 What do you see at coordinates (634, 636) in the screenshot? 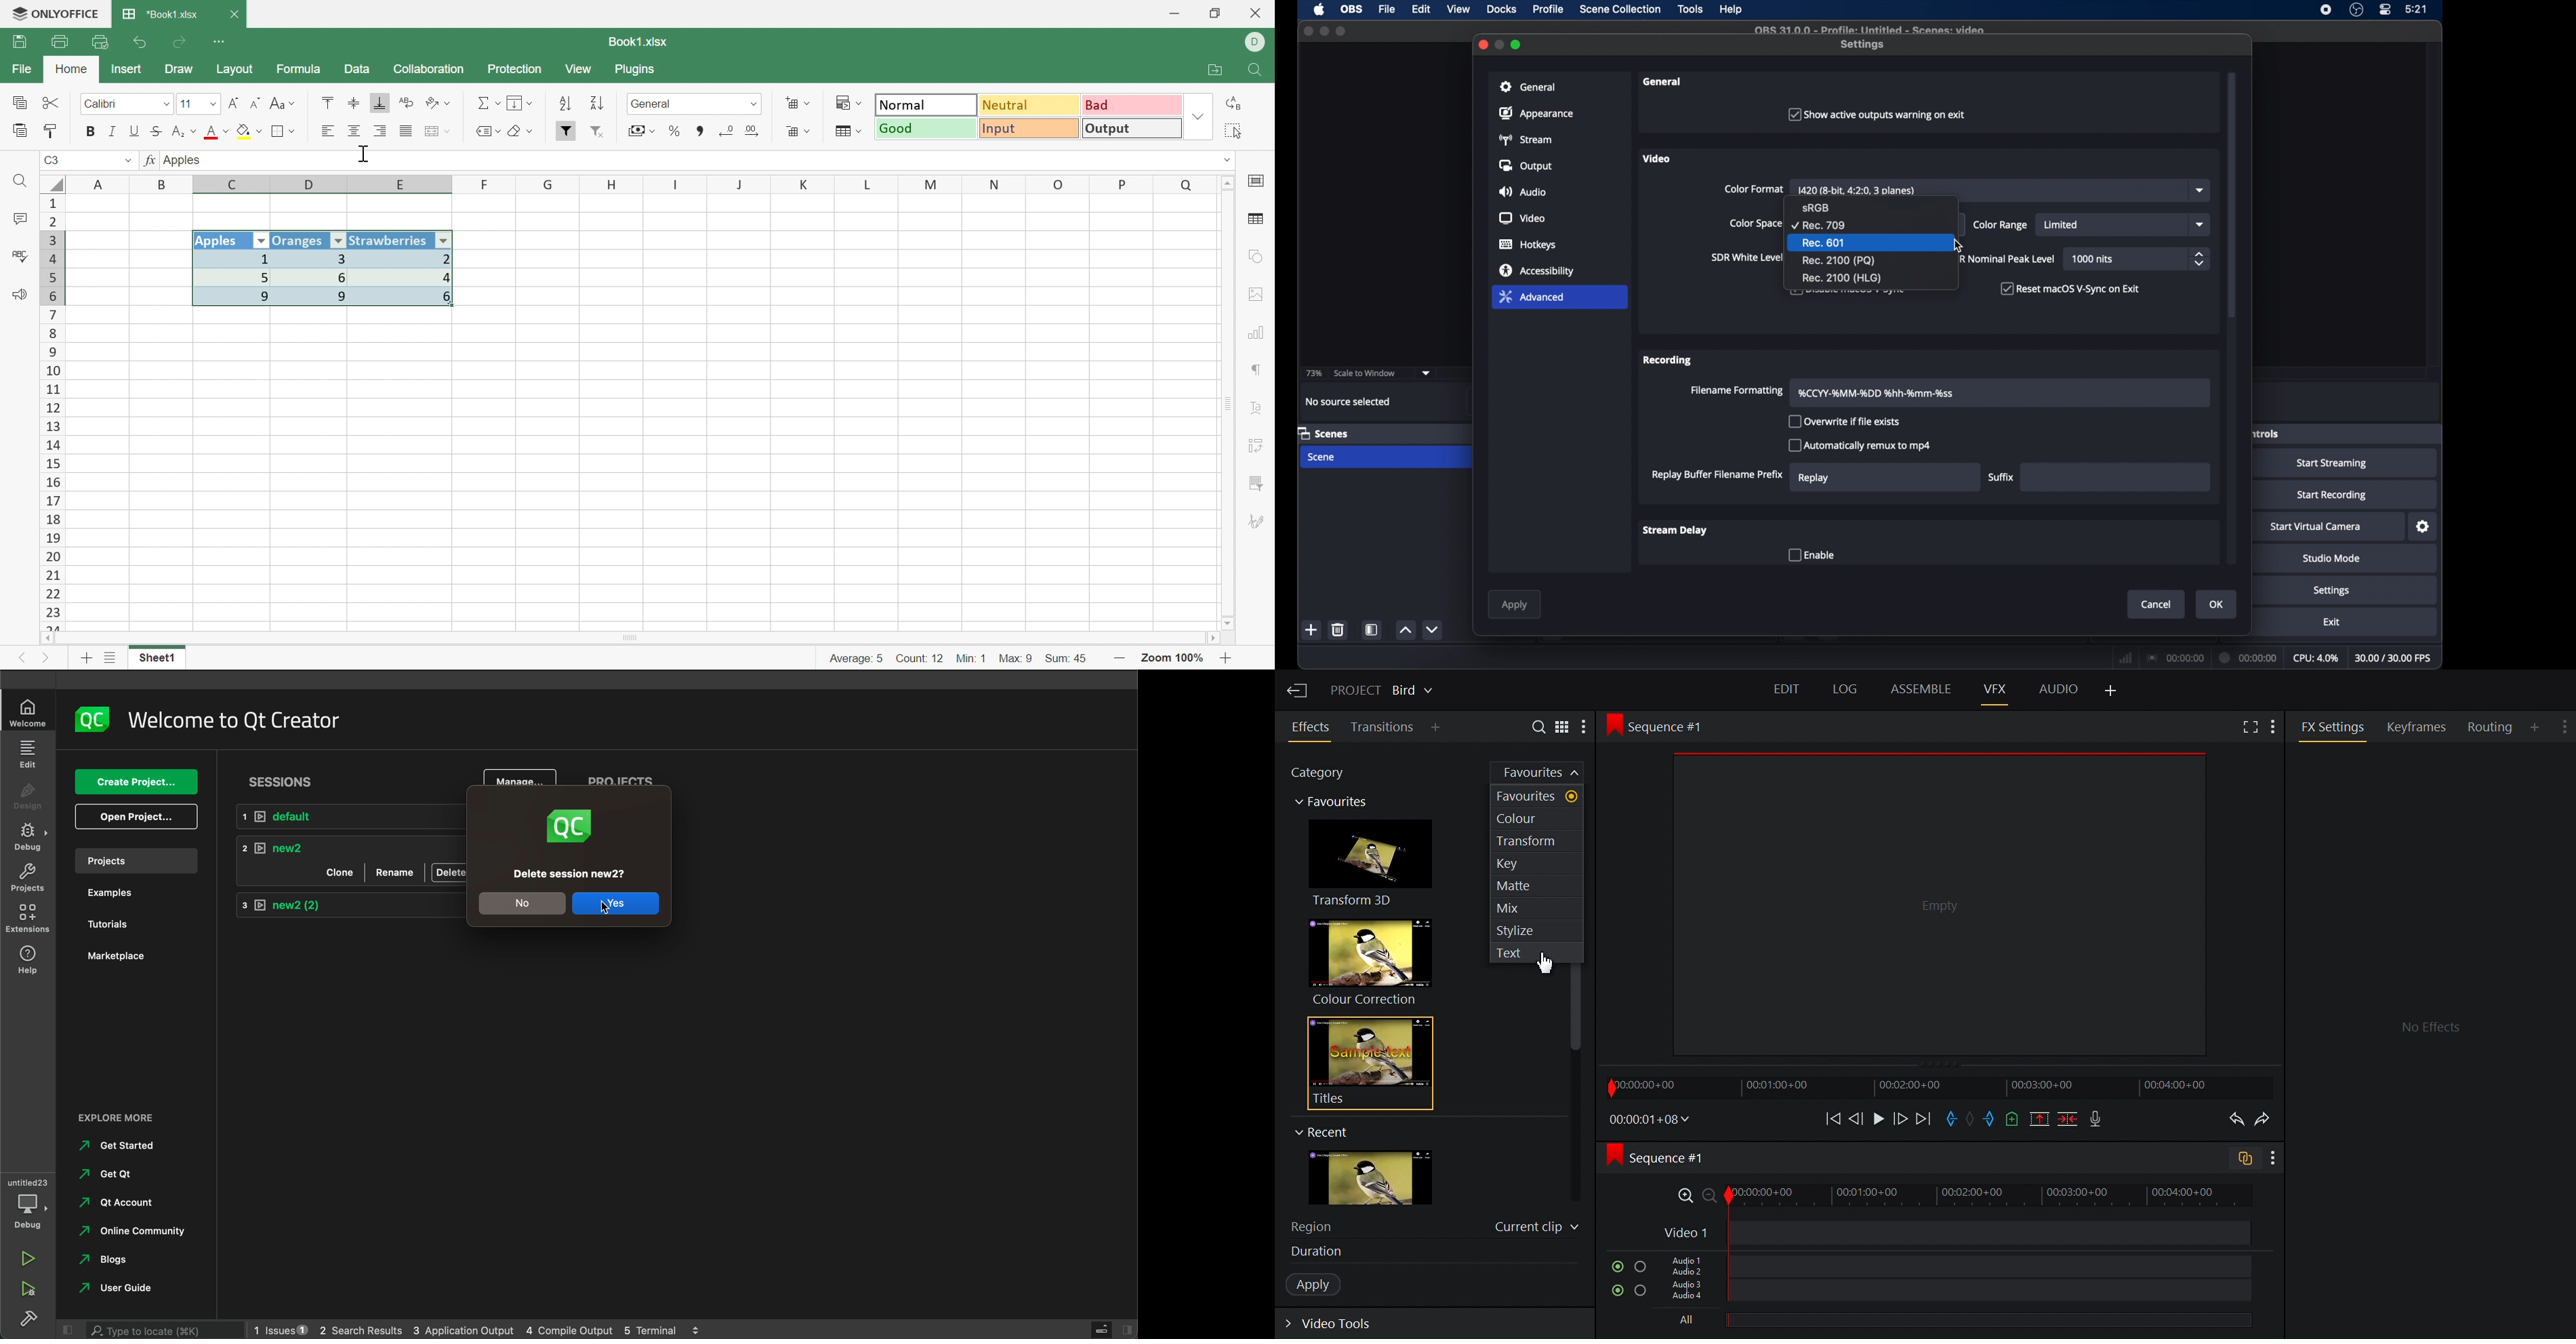
I see `horizontal Scroll bar` at bounding box center [634, 636].